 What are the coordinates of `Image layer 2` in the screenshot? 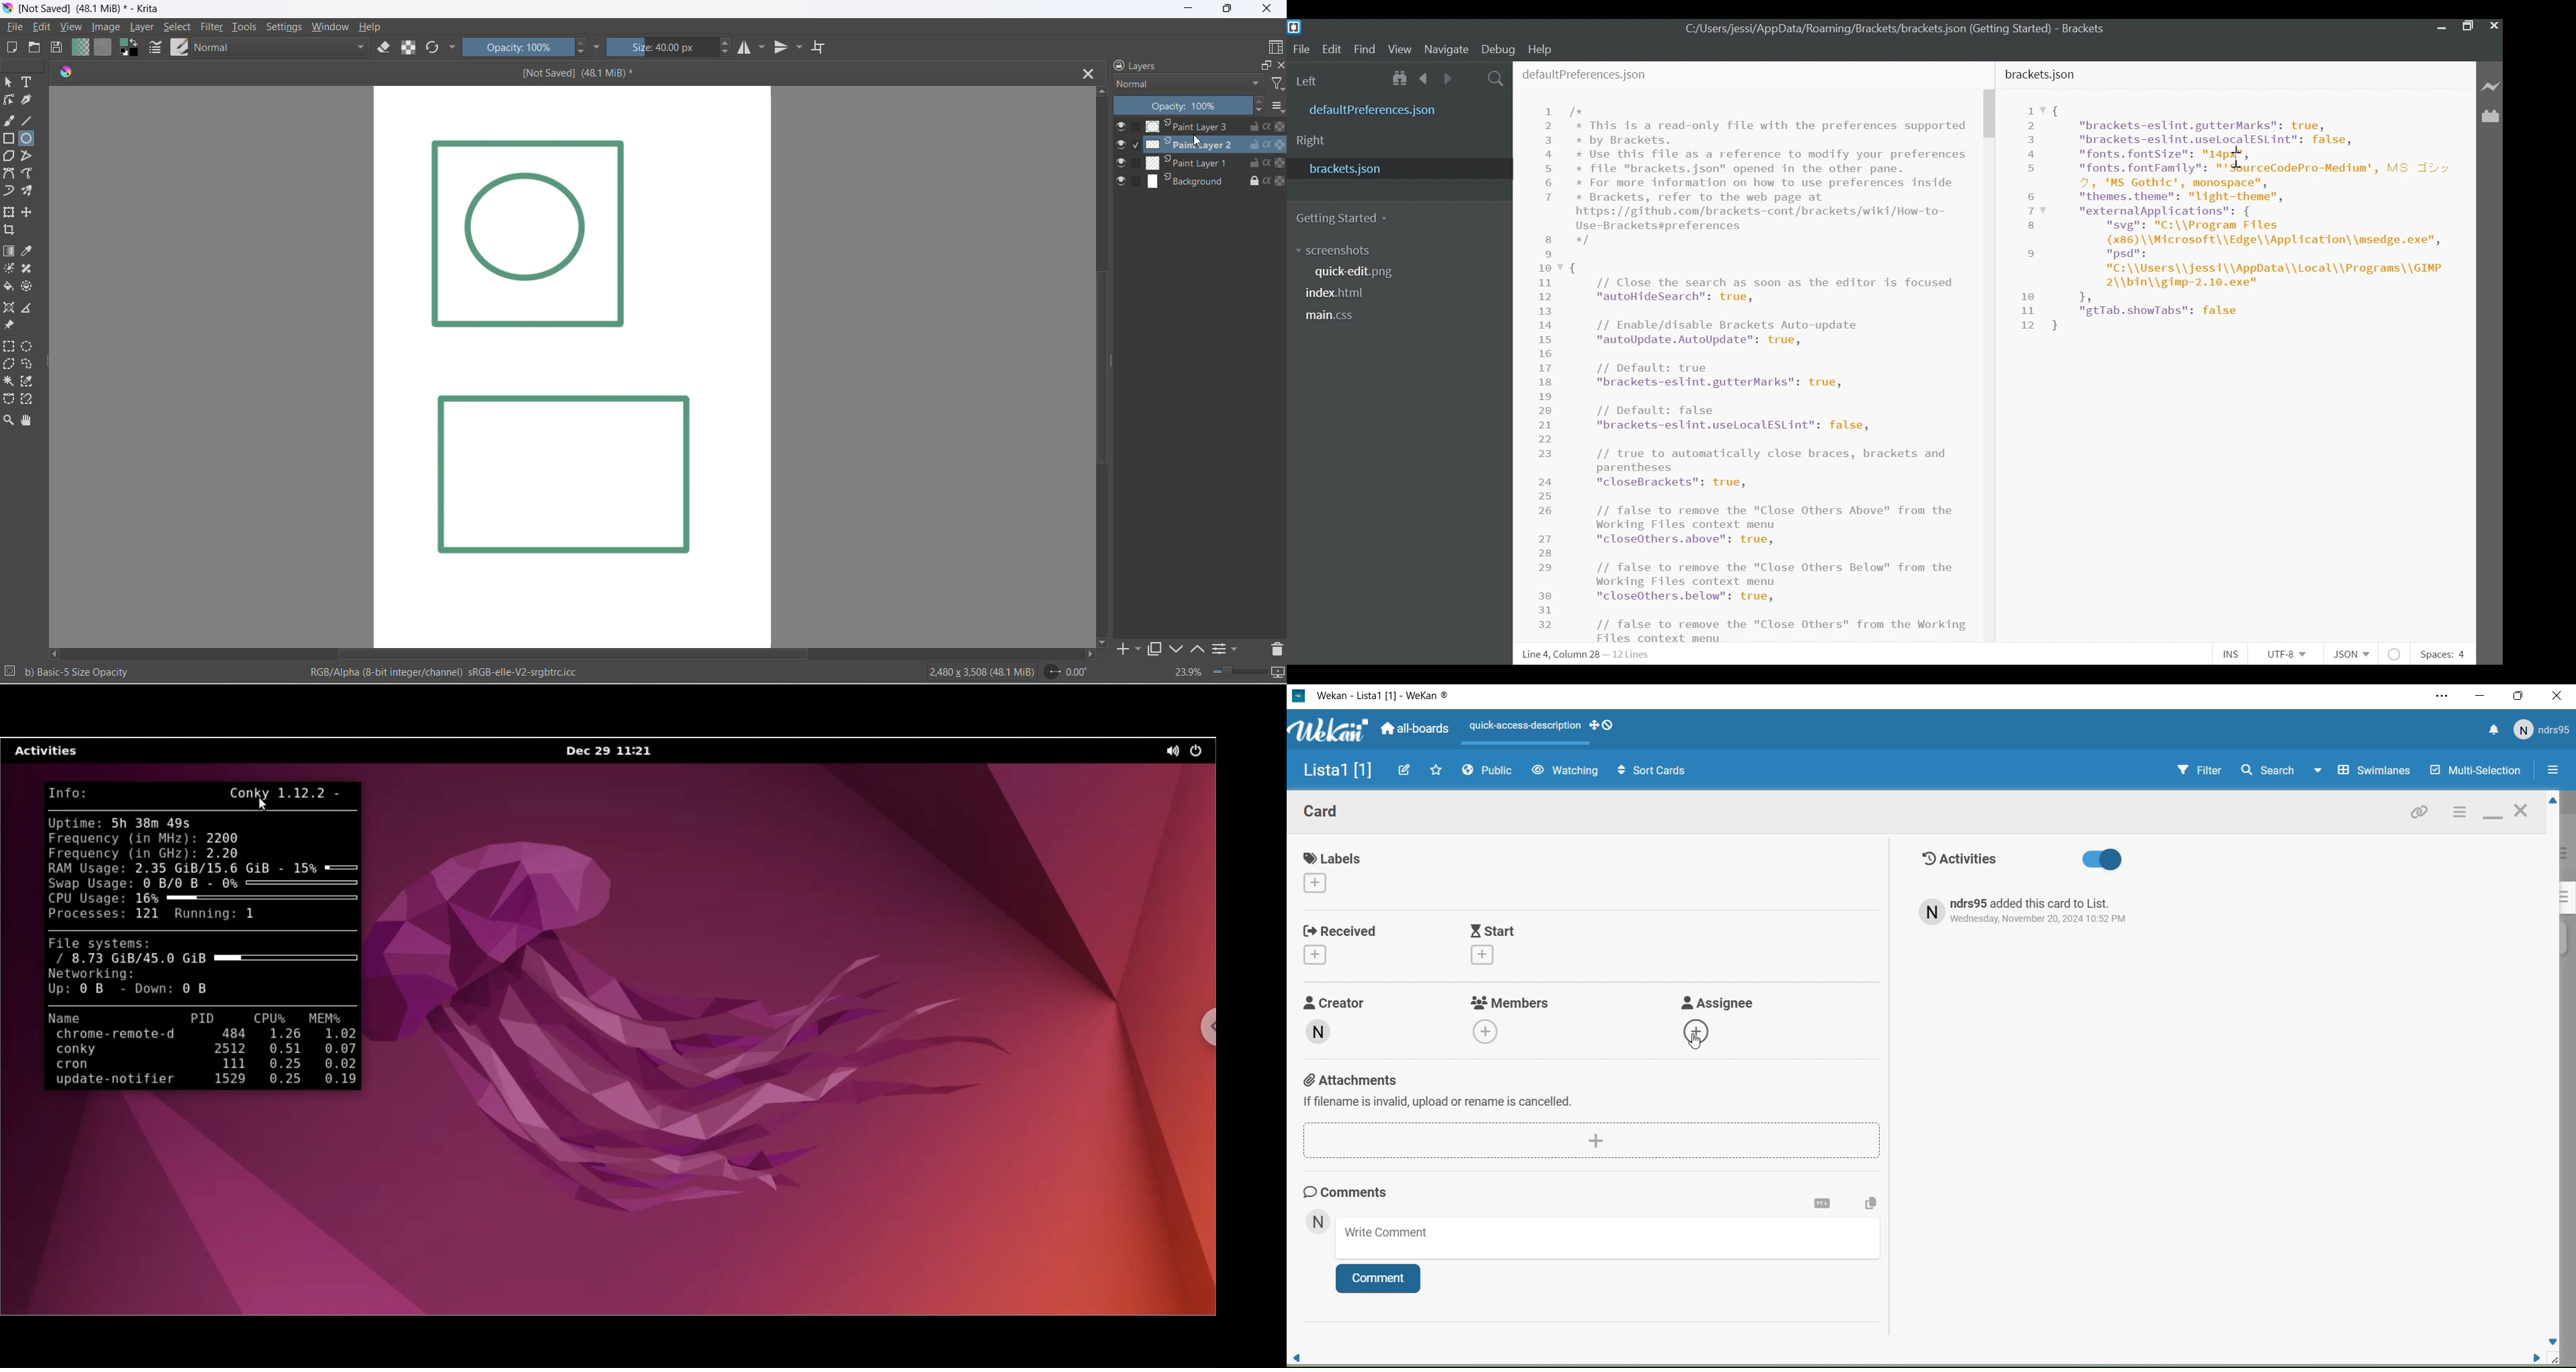 It's located at (568, 474).